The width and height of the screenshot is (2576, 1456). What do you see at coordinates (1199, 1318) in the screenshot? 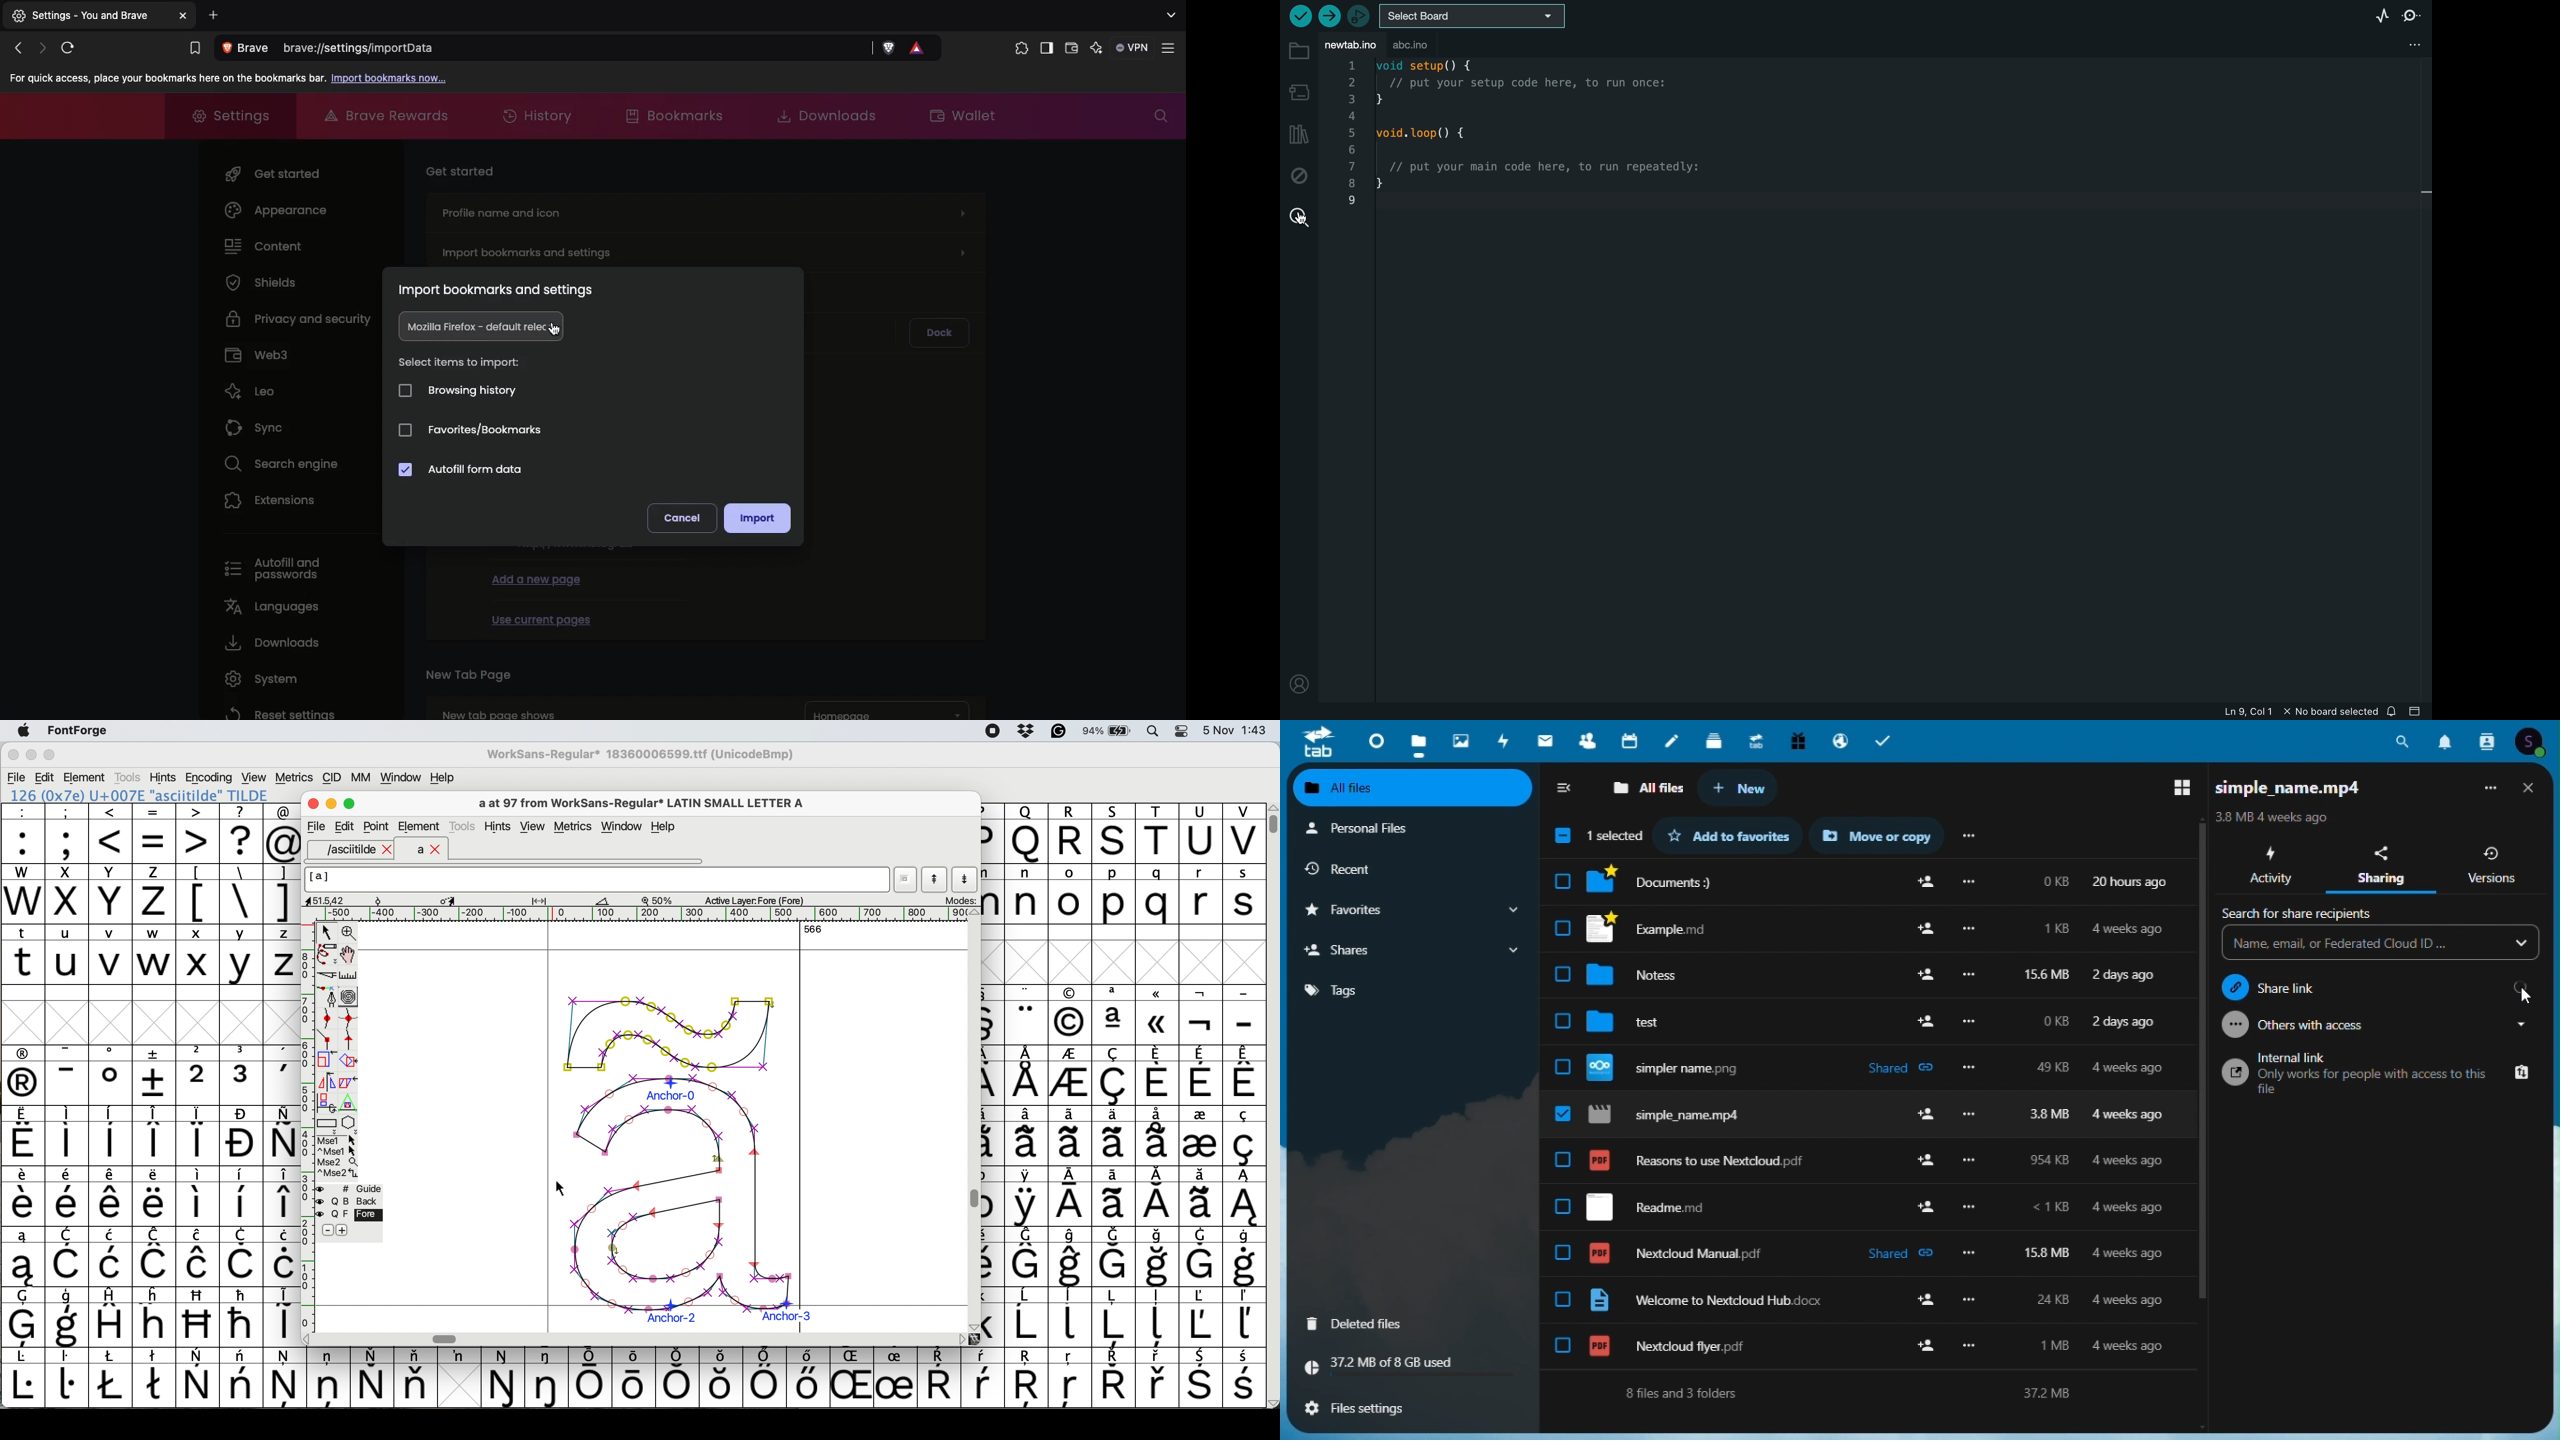
I see `symbol` at bounding box center [1199, 1318].